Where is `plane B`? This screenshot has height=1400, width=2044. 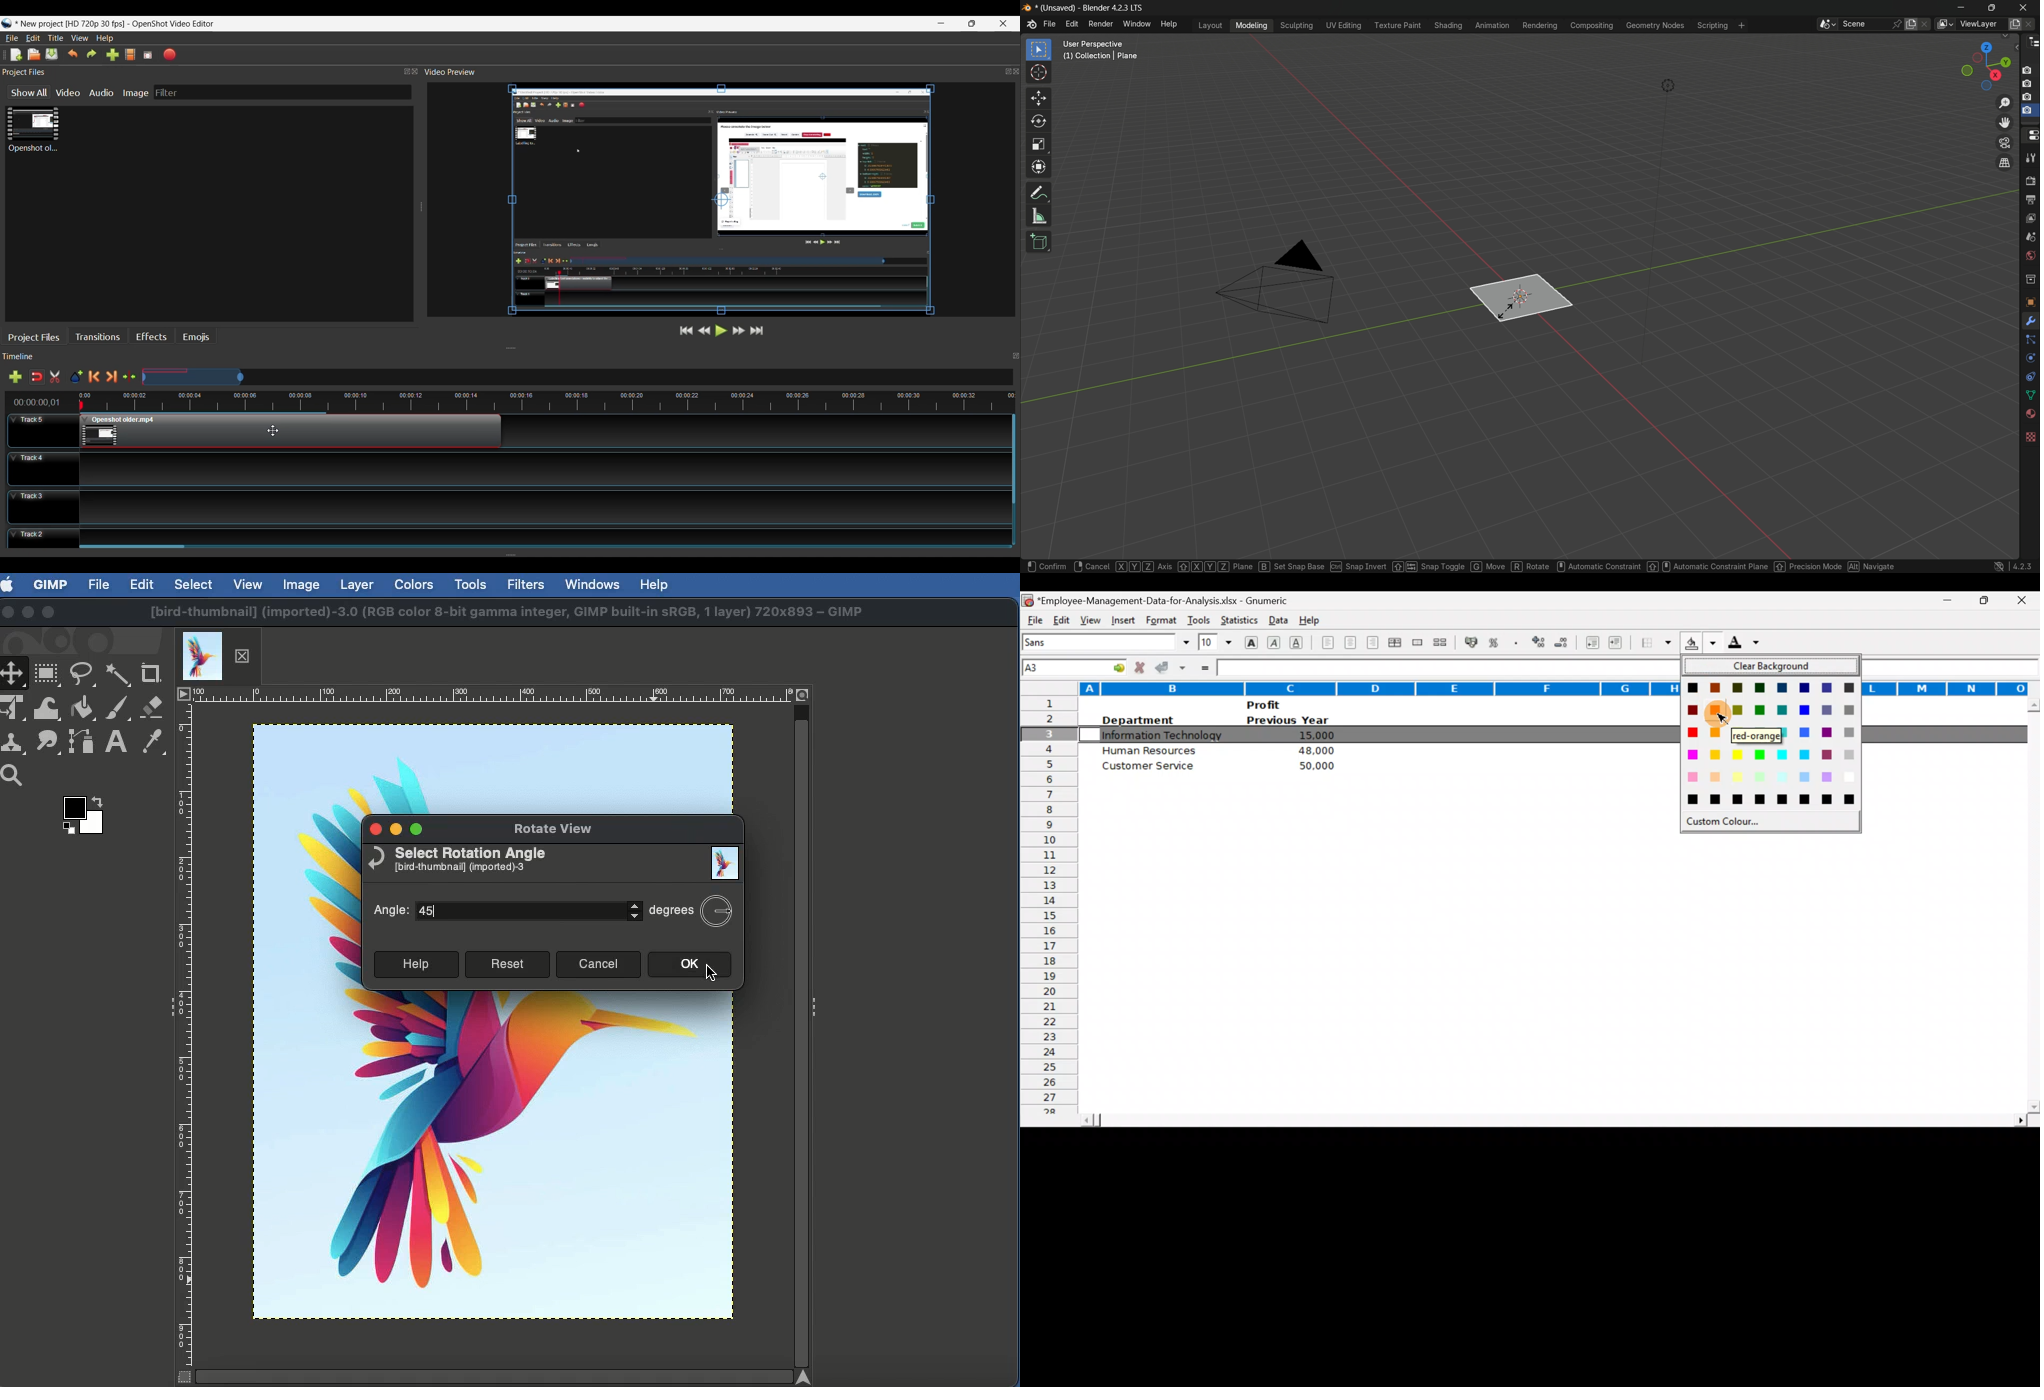
plane B is located at coordinates (1250, 565).